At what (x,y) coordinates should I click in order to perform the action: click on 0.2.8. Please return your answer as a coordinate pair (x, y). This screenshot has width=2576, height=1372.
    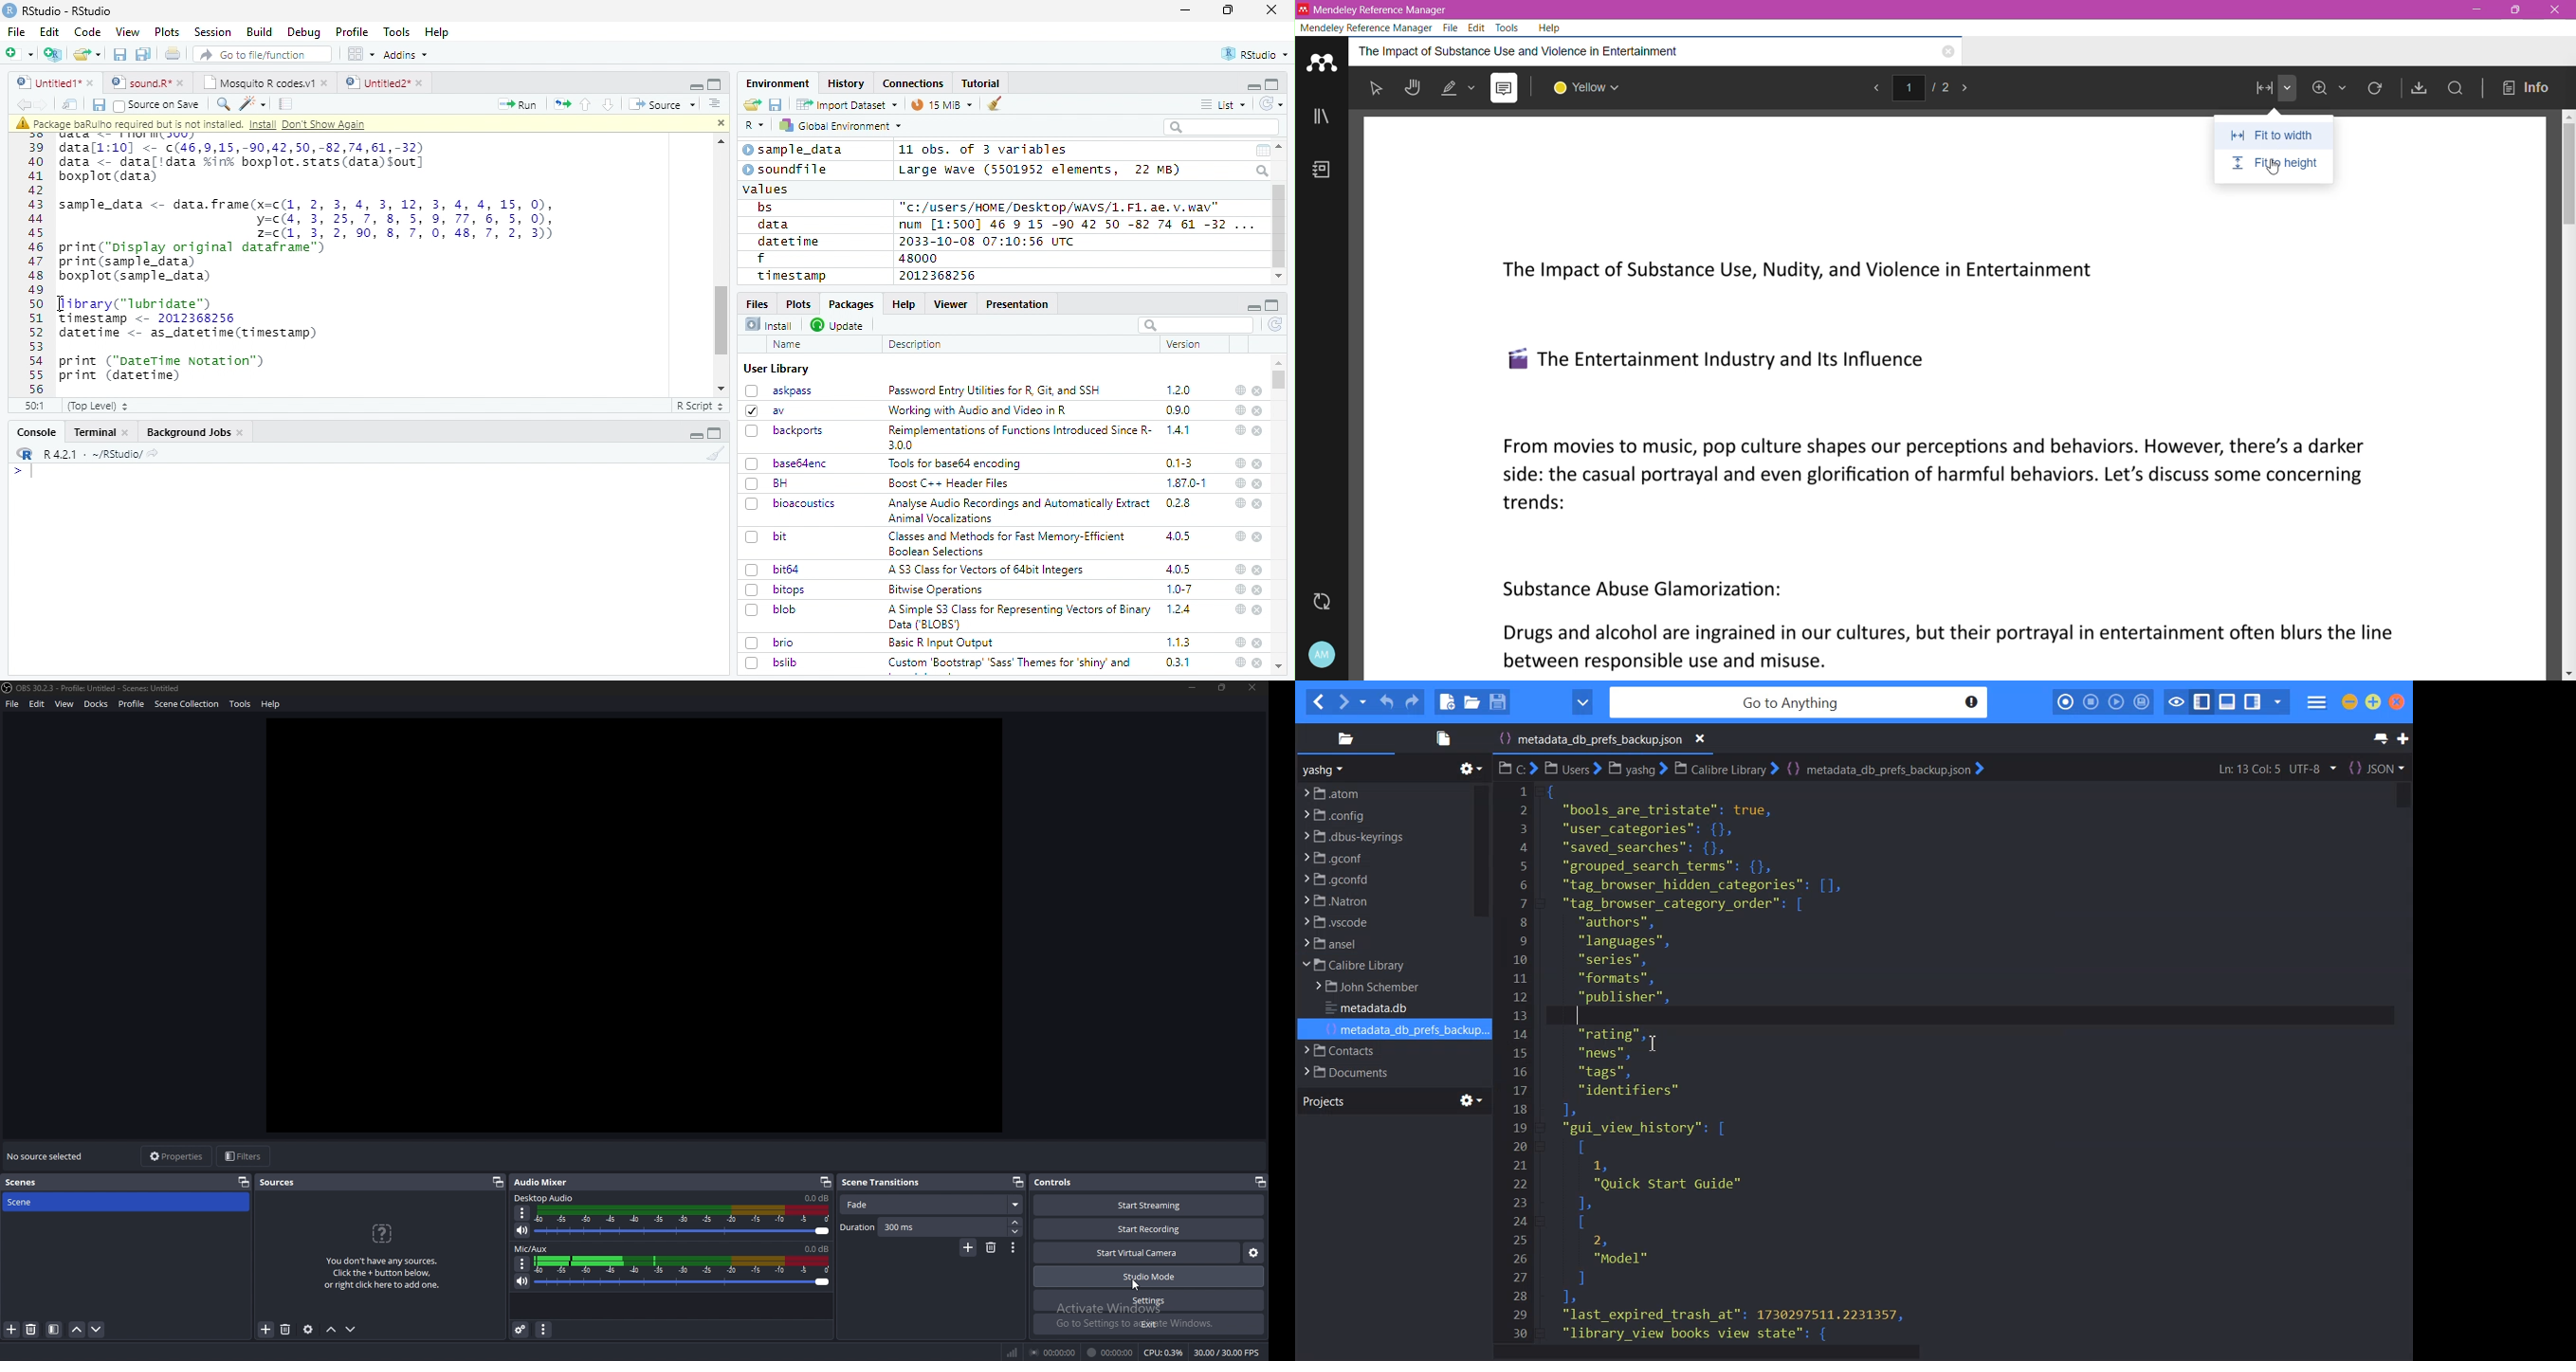
    Looking at the image, I should click on (1179, 502).